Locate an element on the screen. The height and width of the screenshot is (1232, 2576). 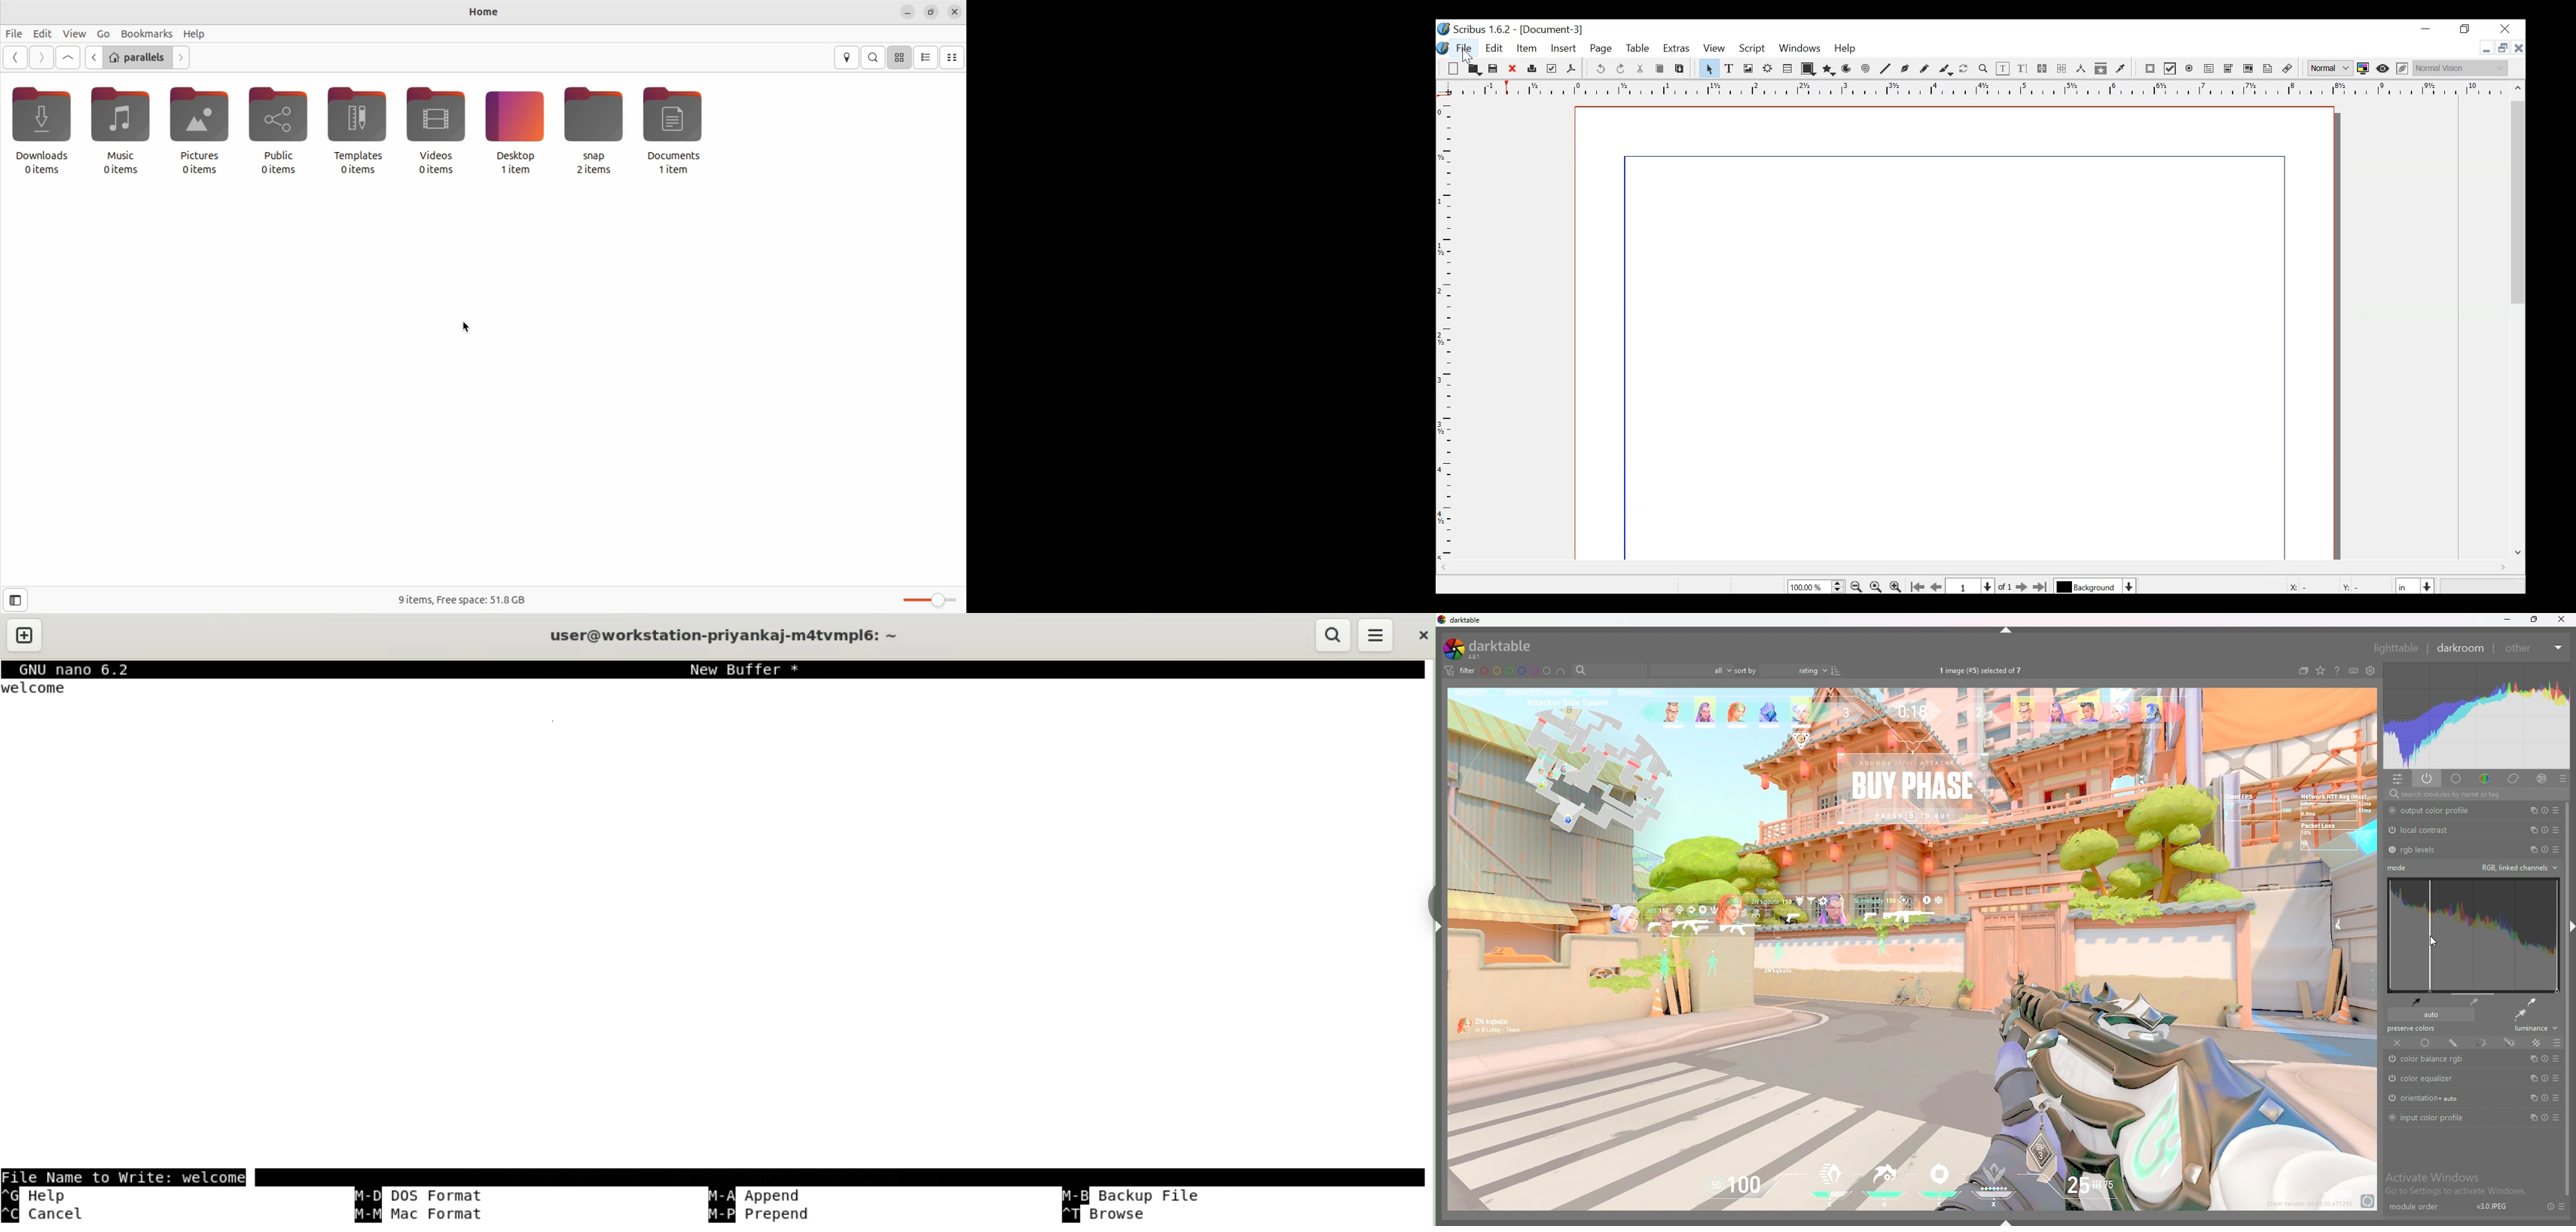
change type of overlays is located at coordinates (2321, 671).